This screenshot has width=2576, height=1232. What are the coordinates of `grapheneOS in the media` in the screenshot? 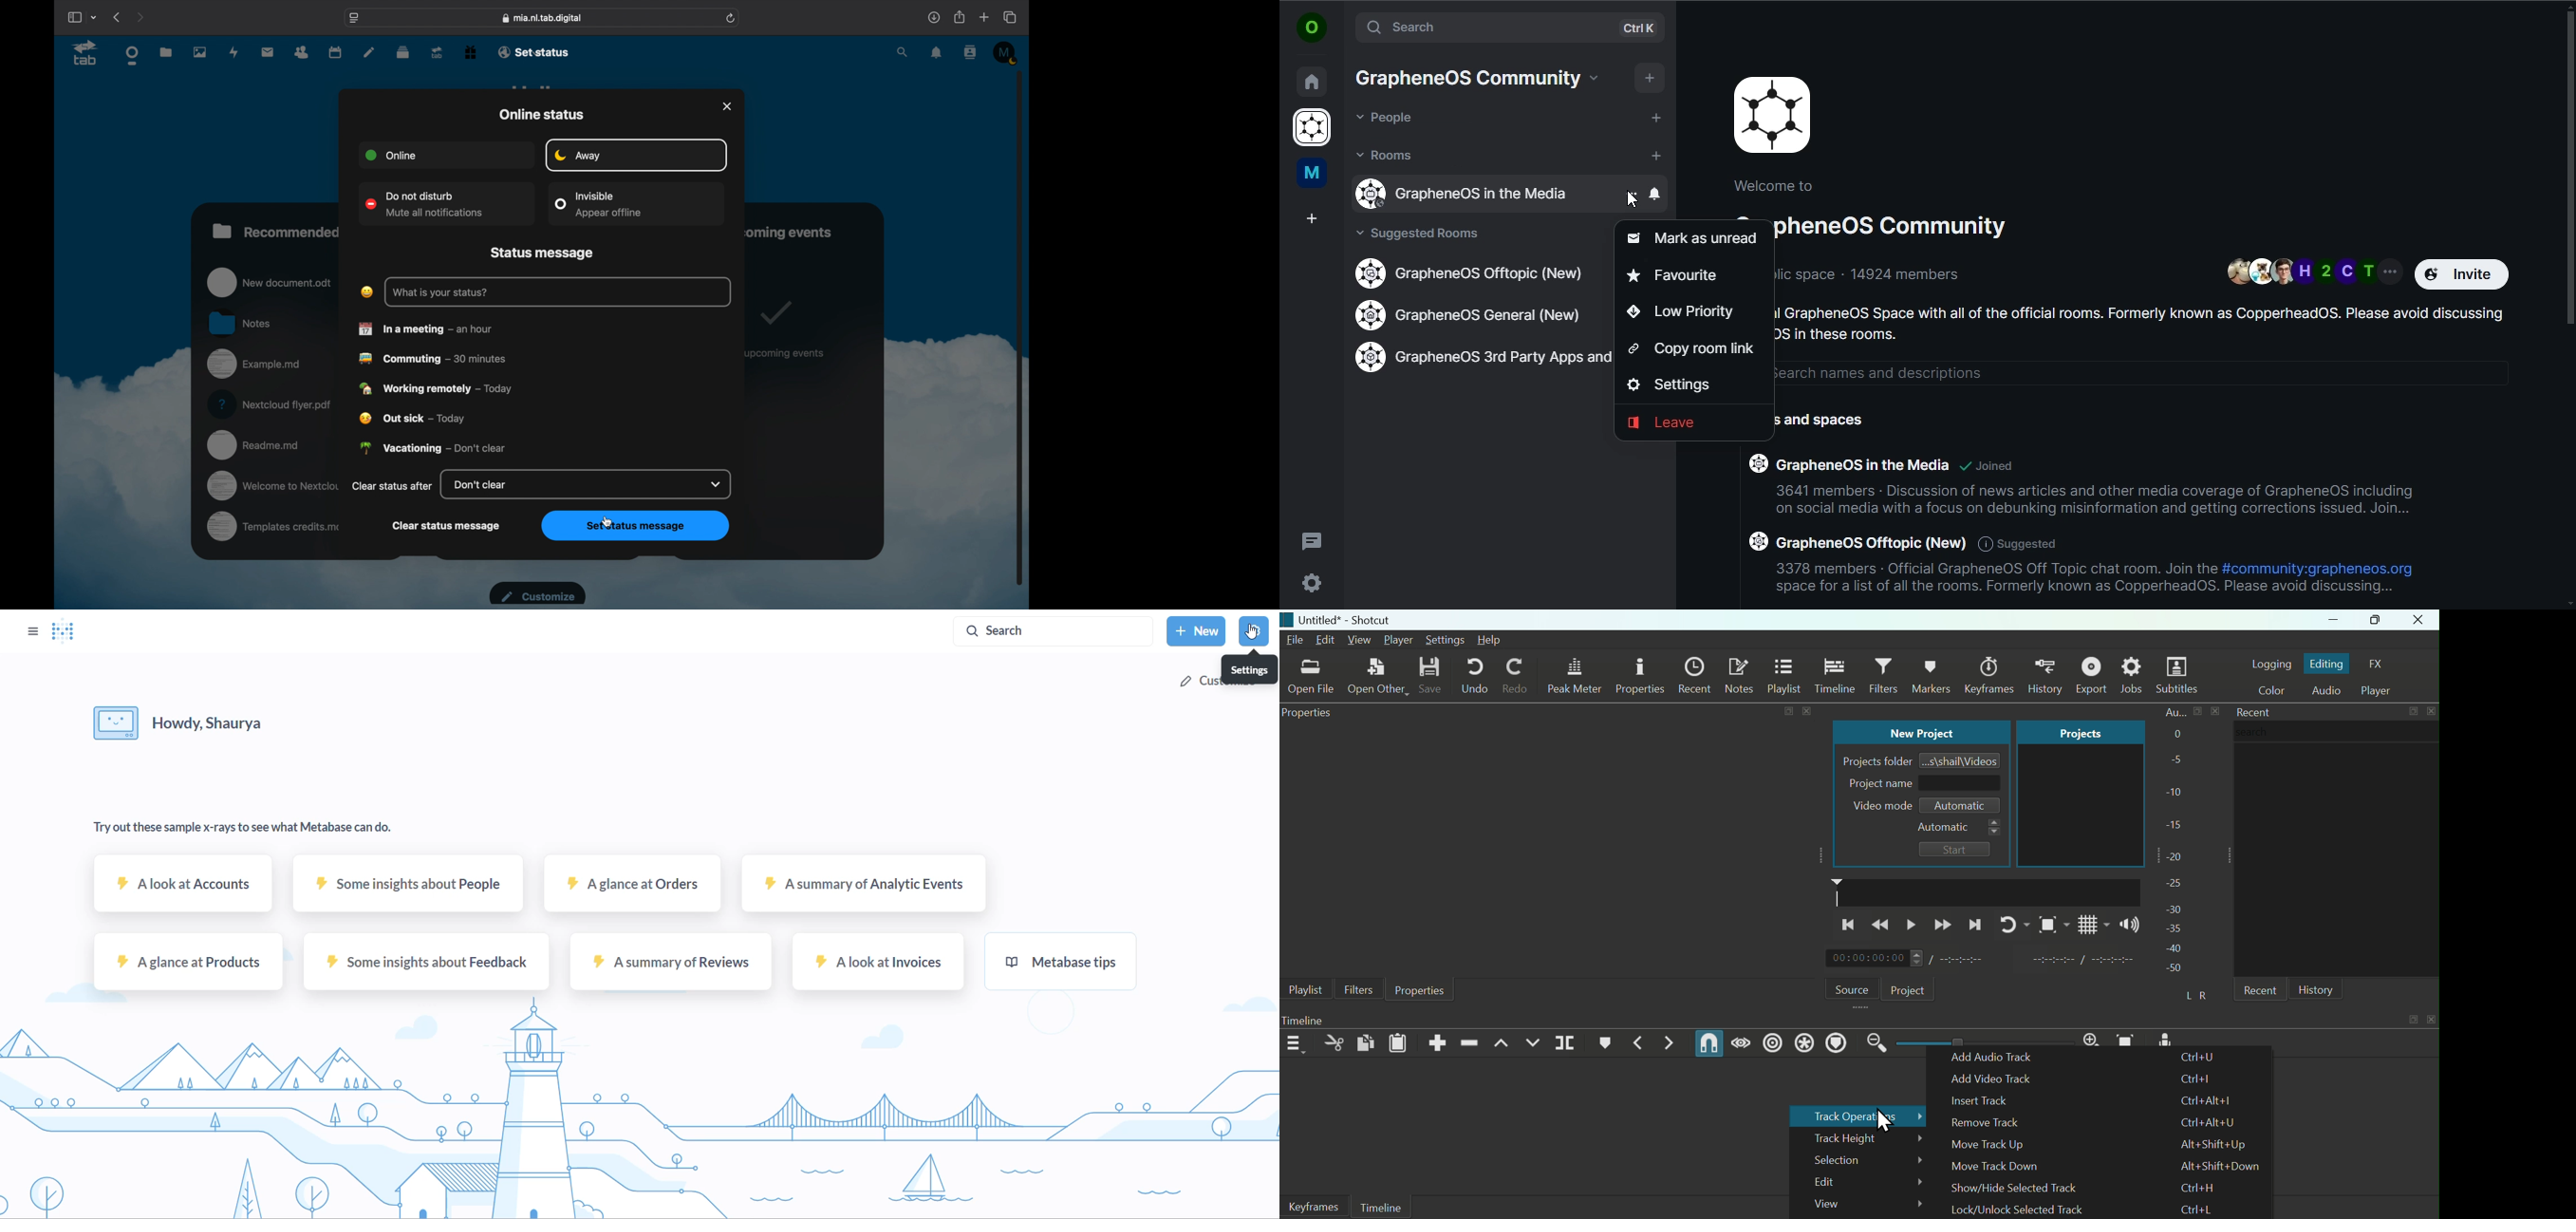 It's located at (1476, 194).